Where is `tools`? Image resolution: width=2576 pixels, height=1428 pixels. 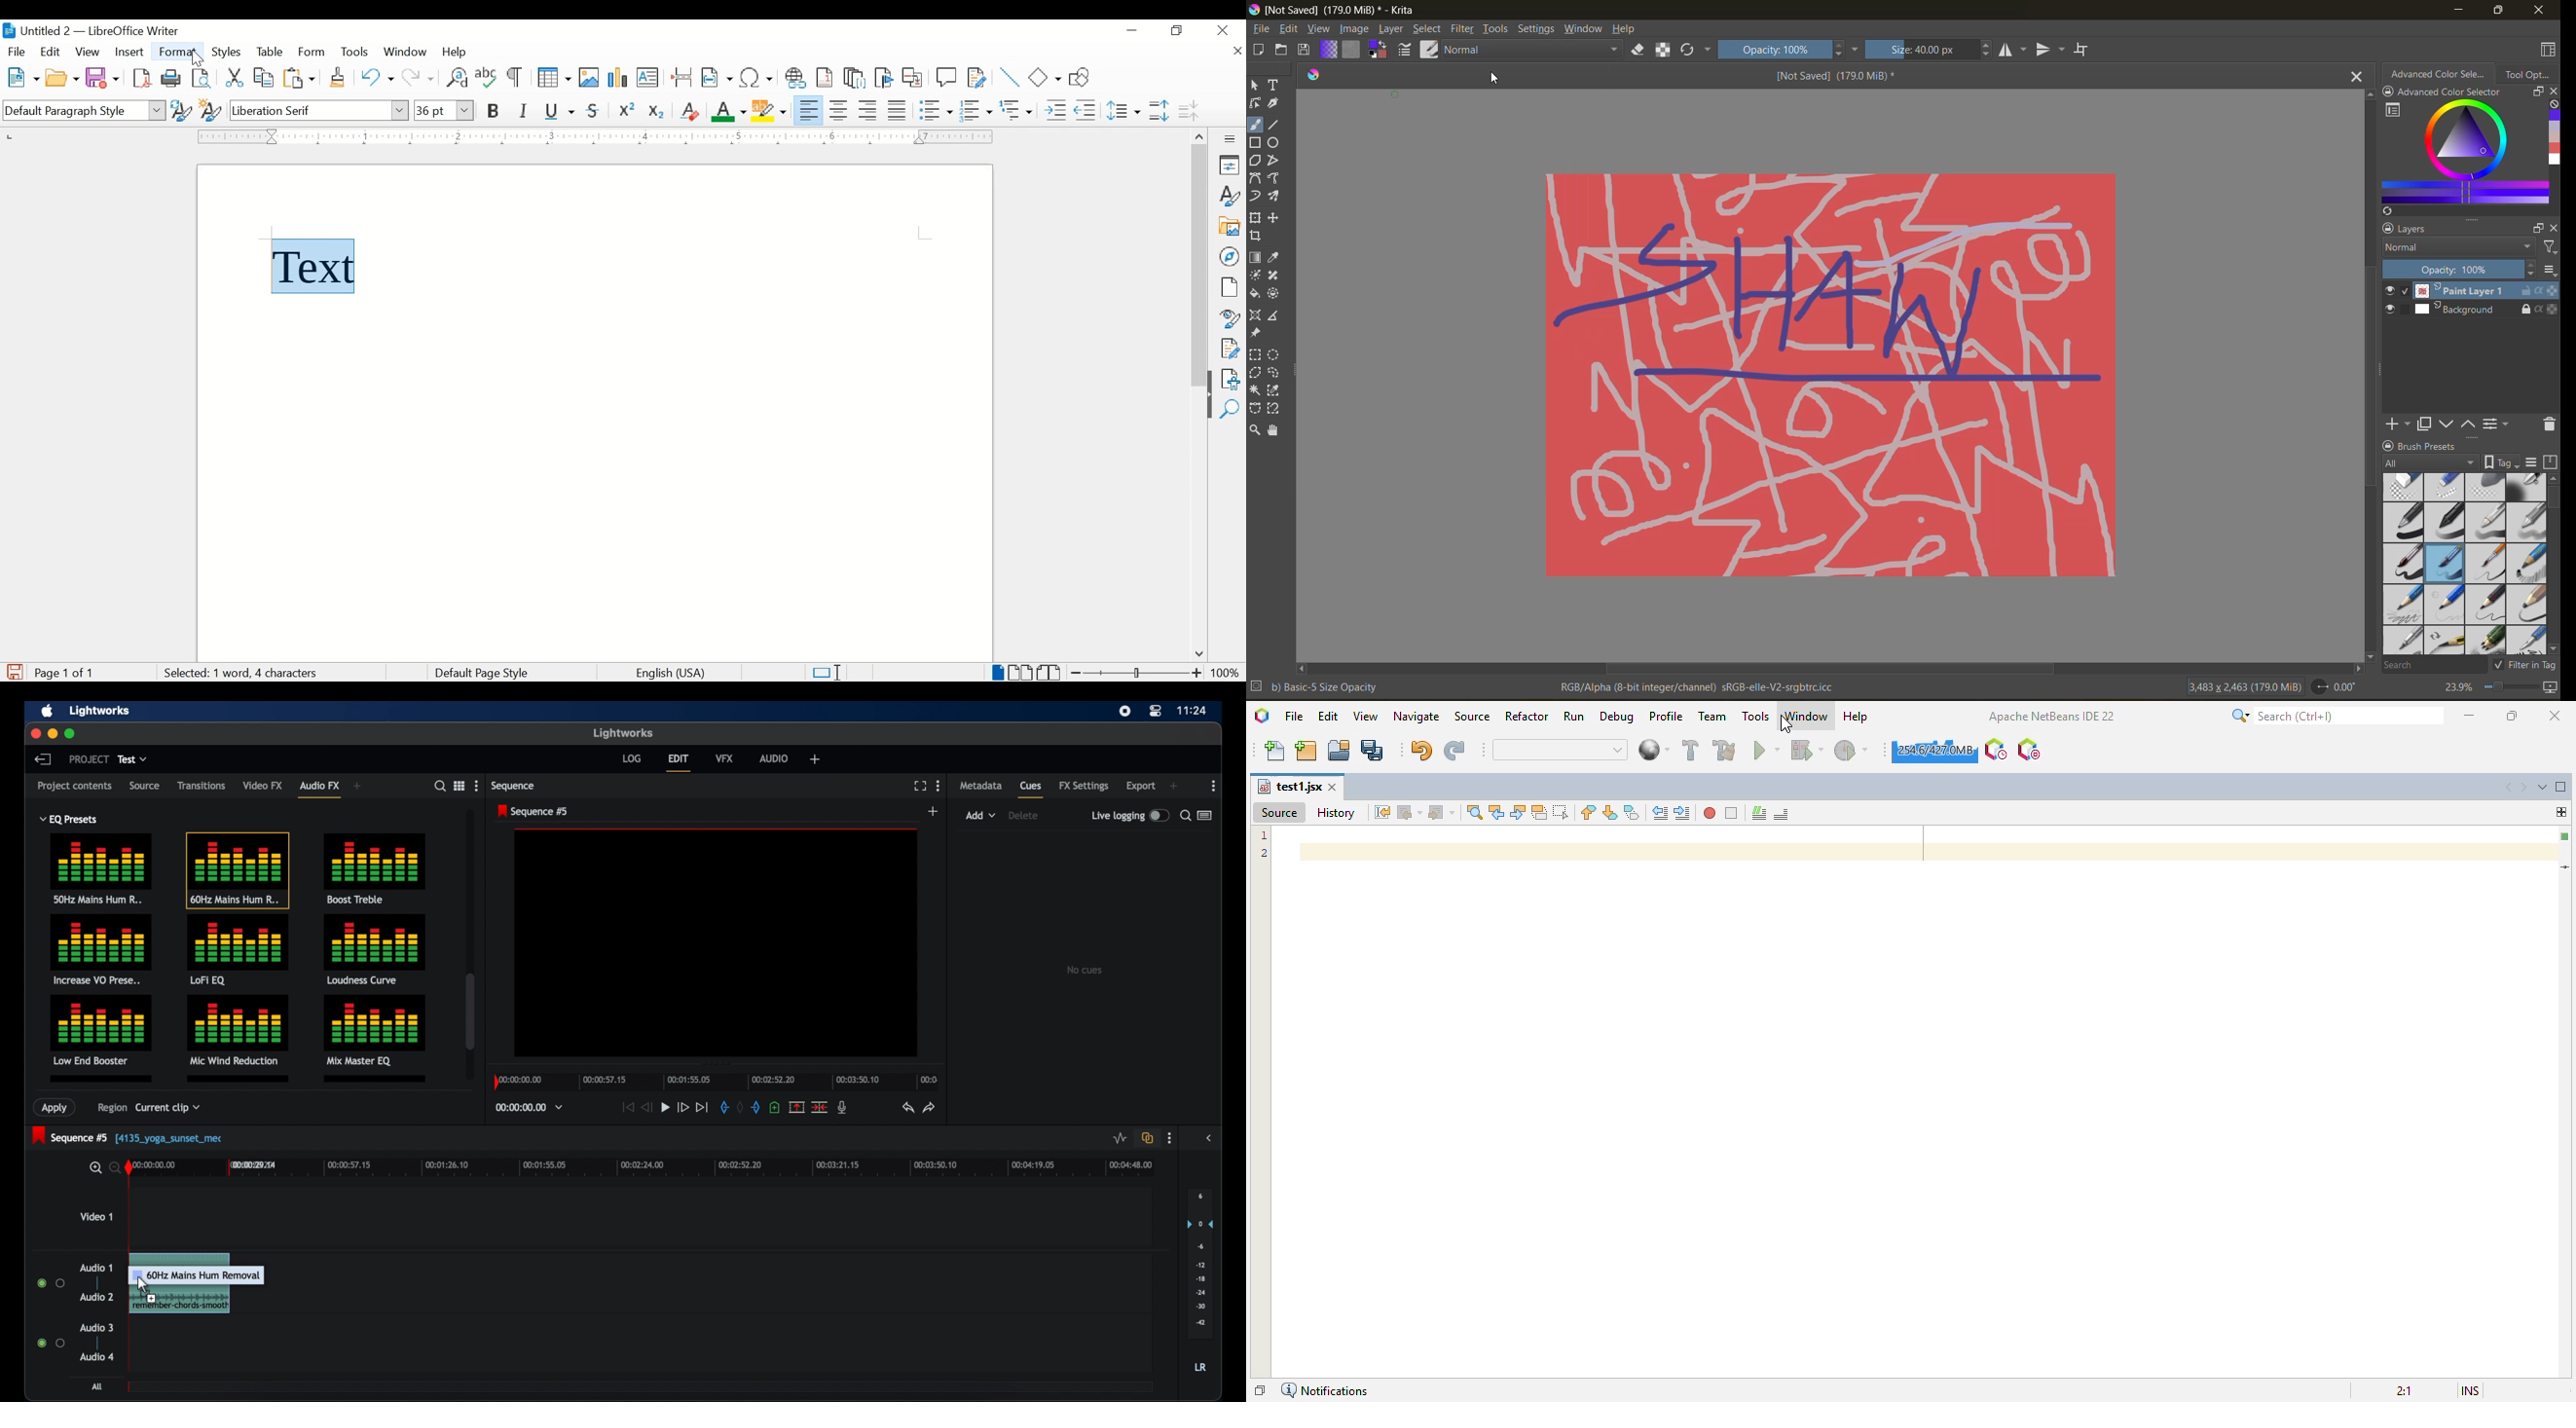
tools is located at coordinates (354, 51).